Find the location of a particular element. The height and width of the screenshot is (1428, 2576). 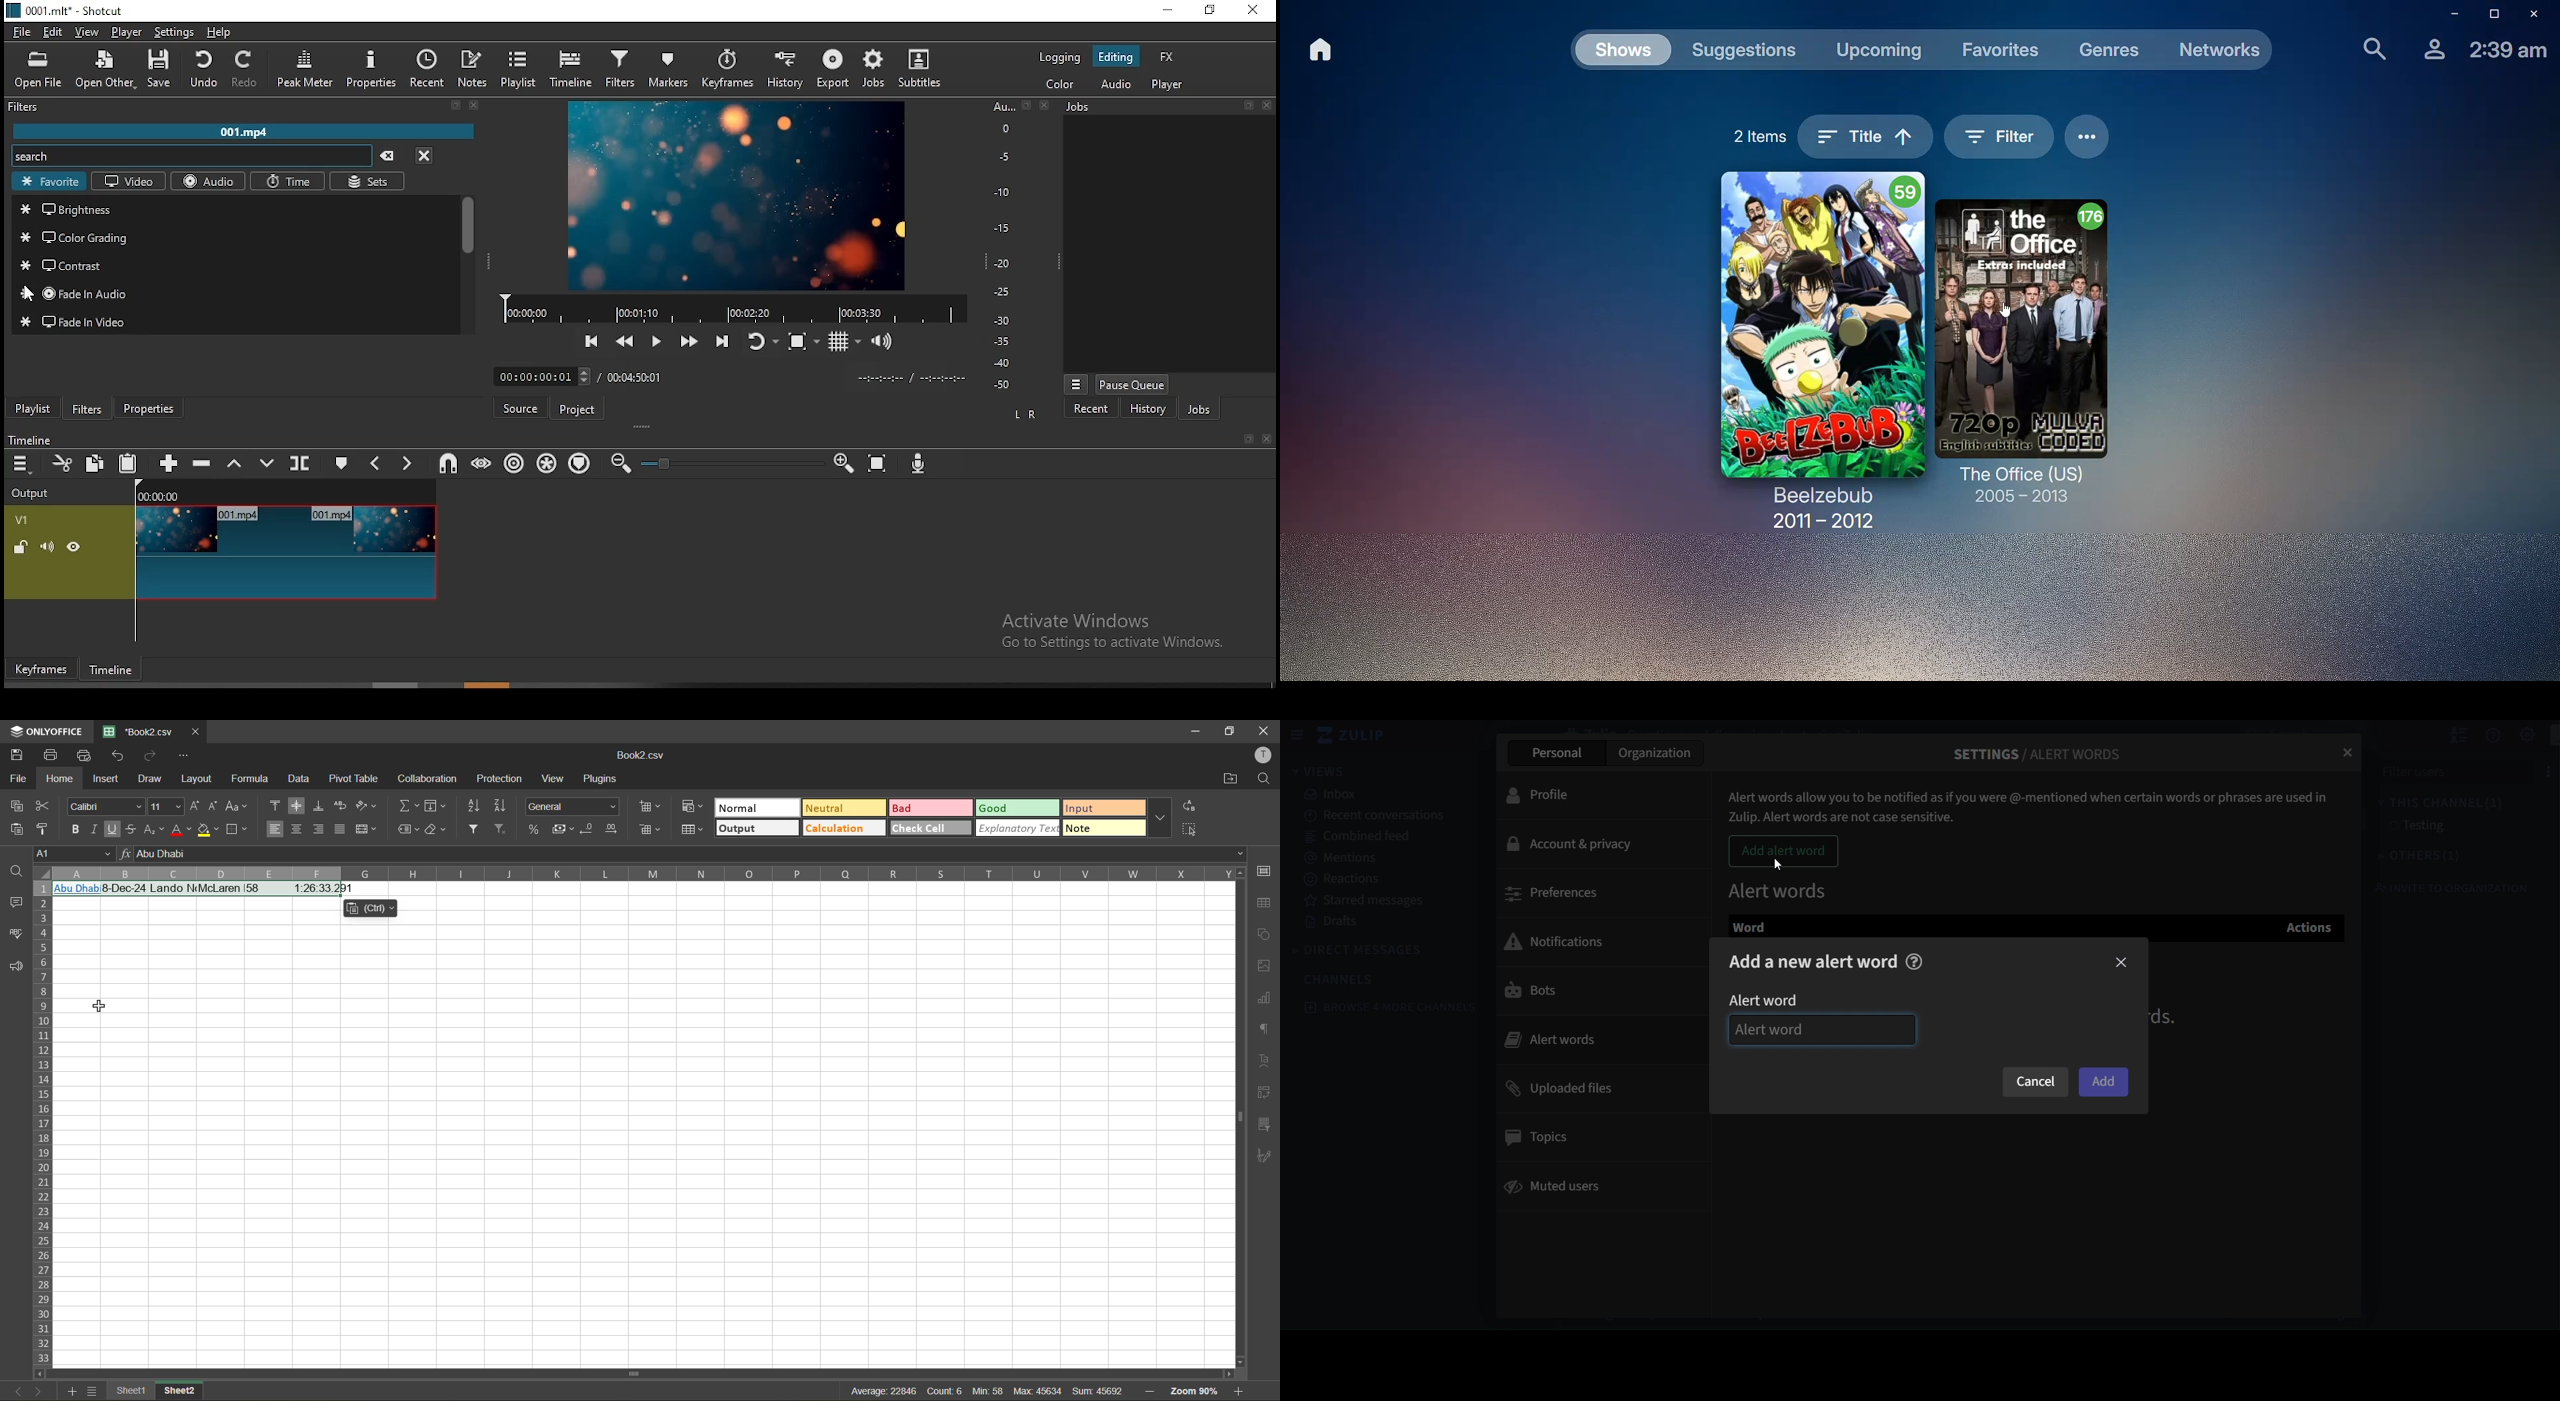

open location is located at coordinates (1229, 779).